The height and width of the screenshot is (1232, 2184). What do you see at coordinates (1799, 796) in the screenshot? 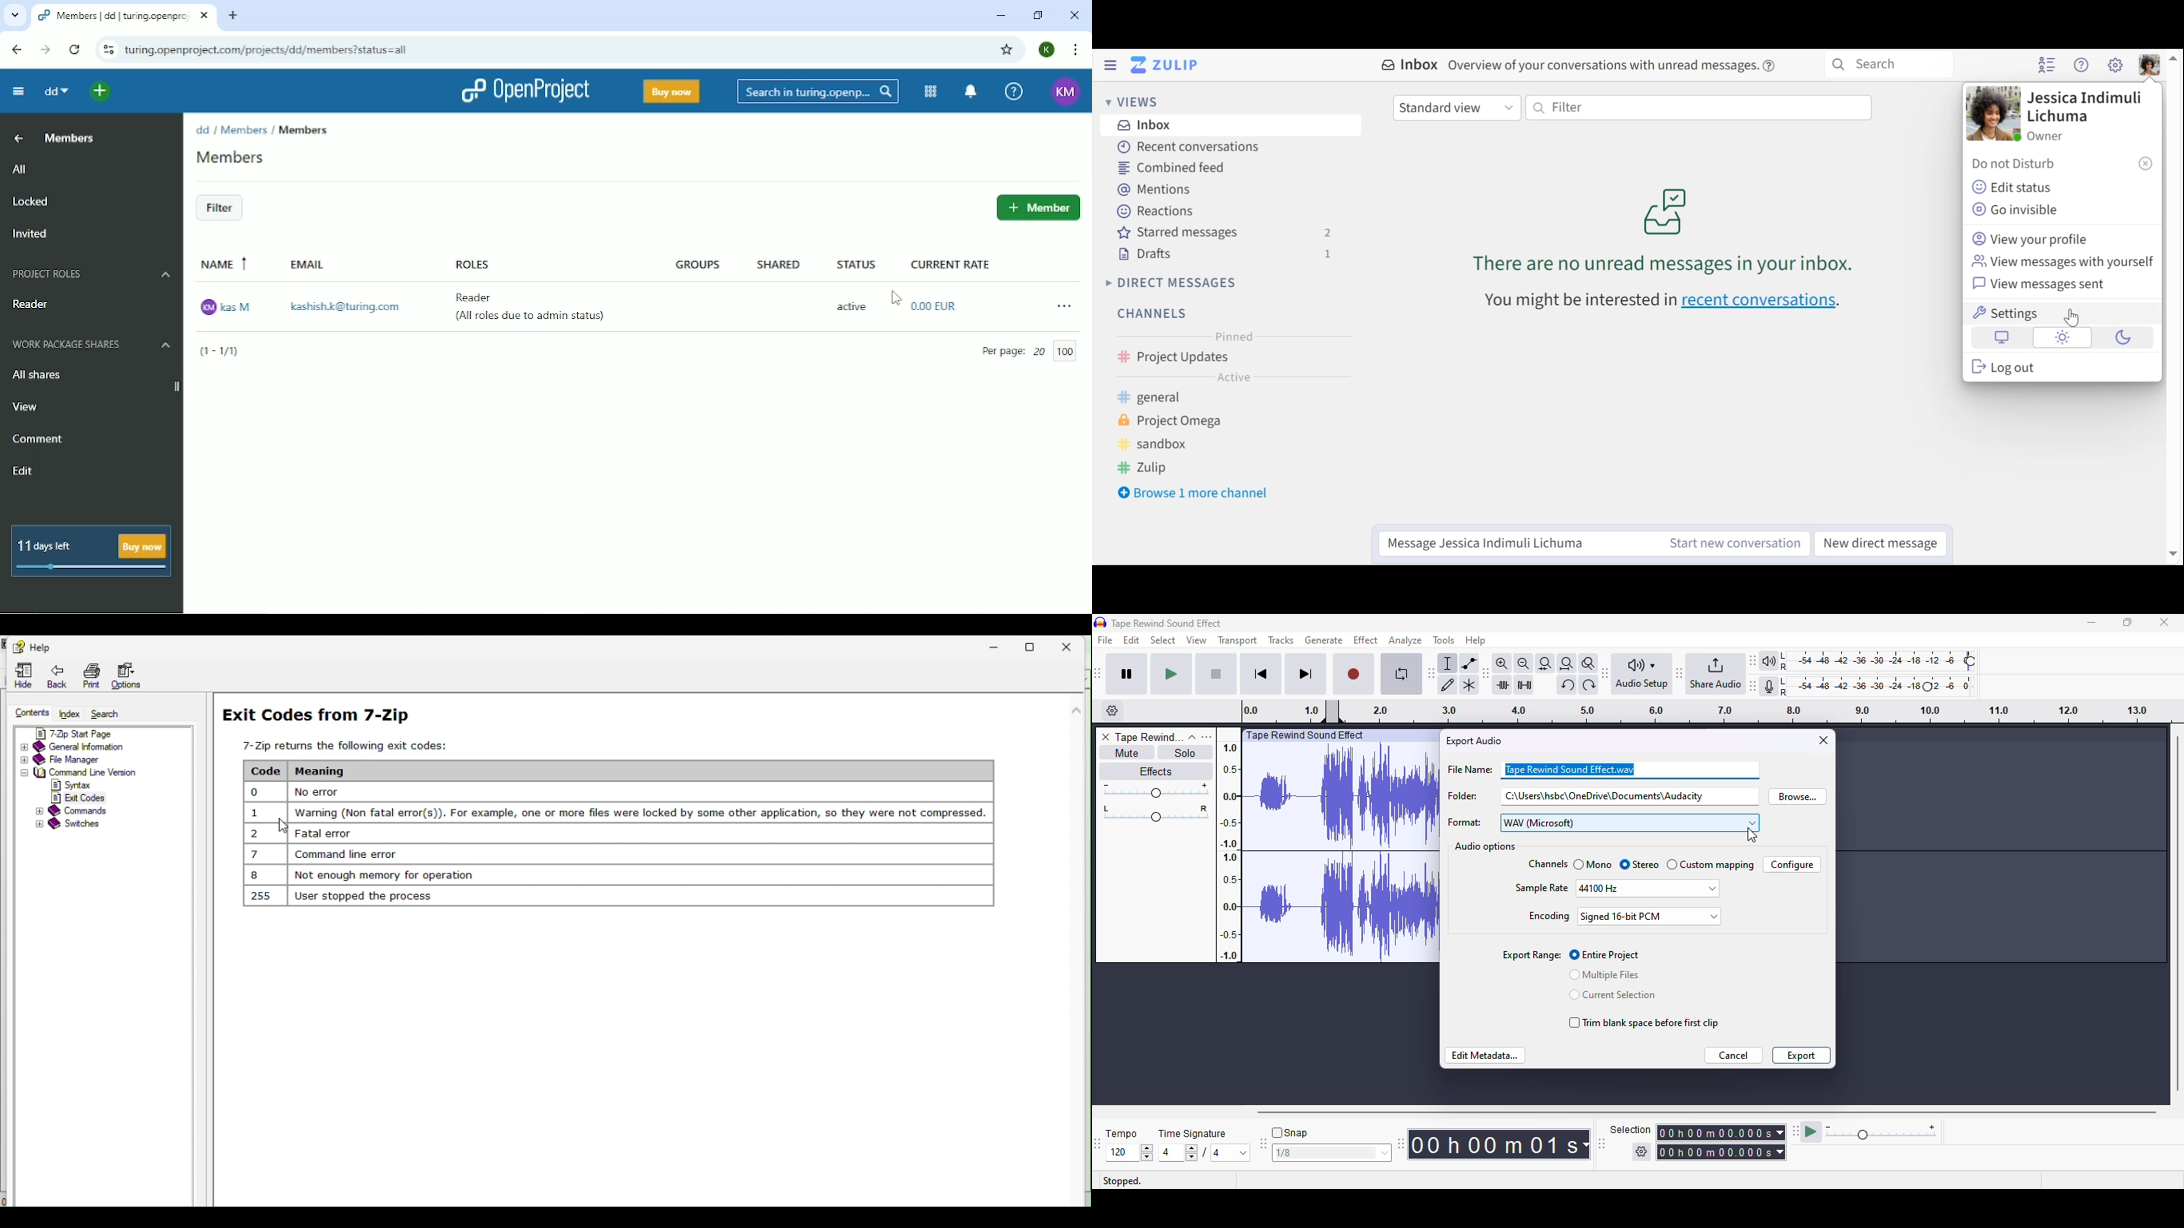
I see `browse` at bounding box center [1799, 796].